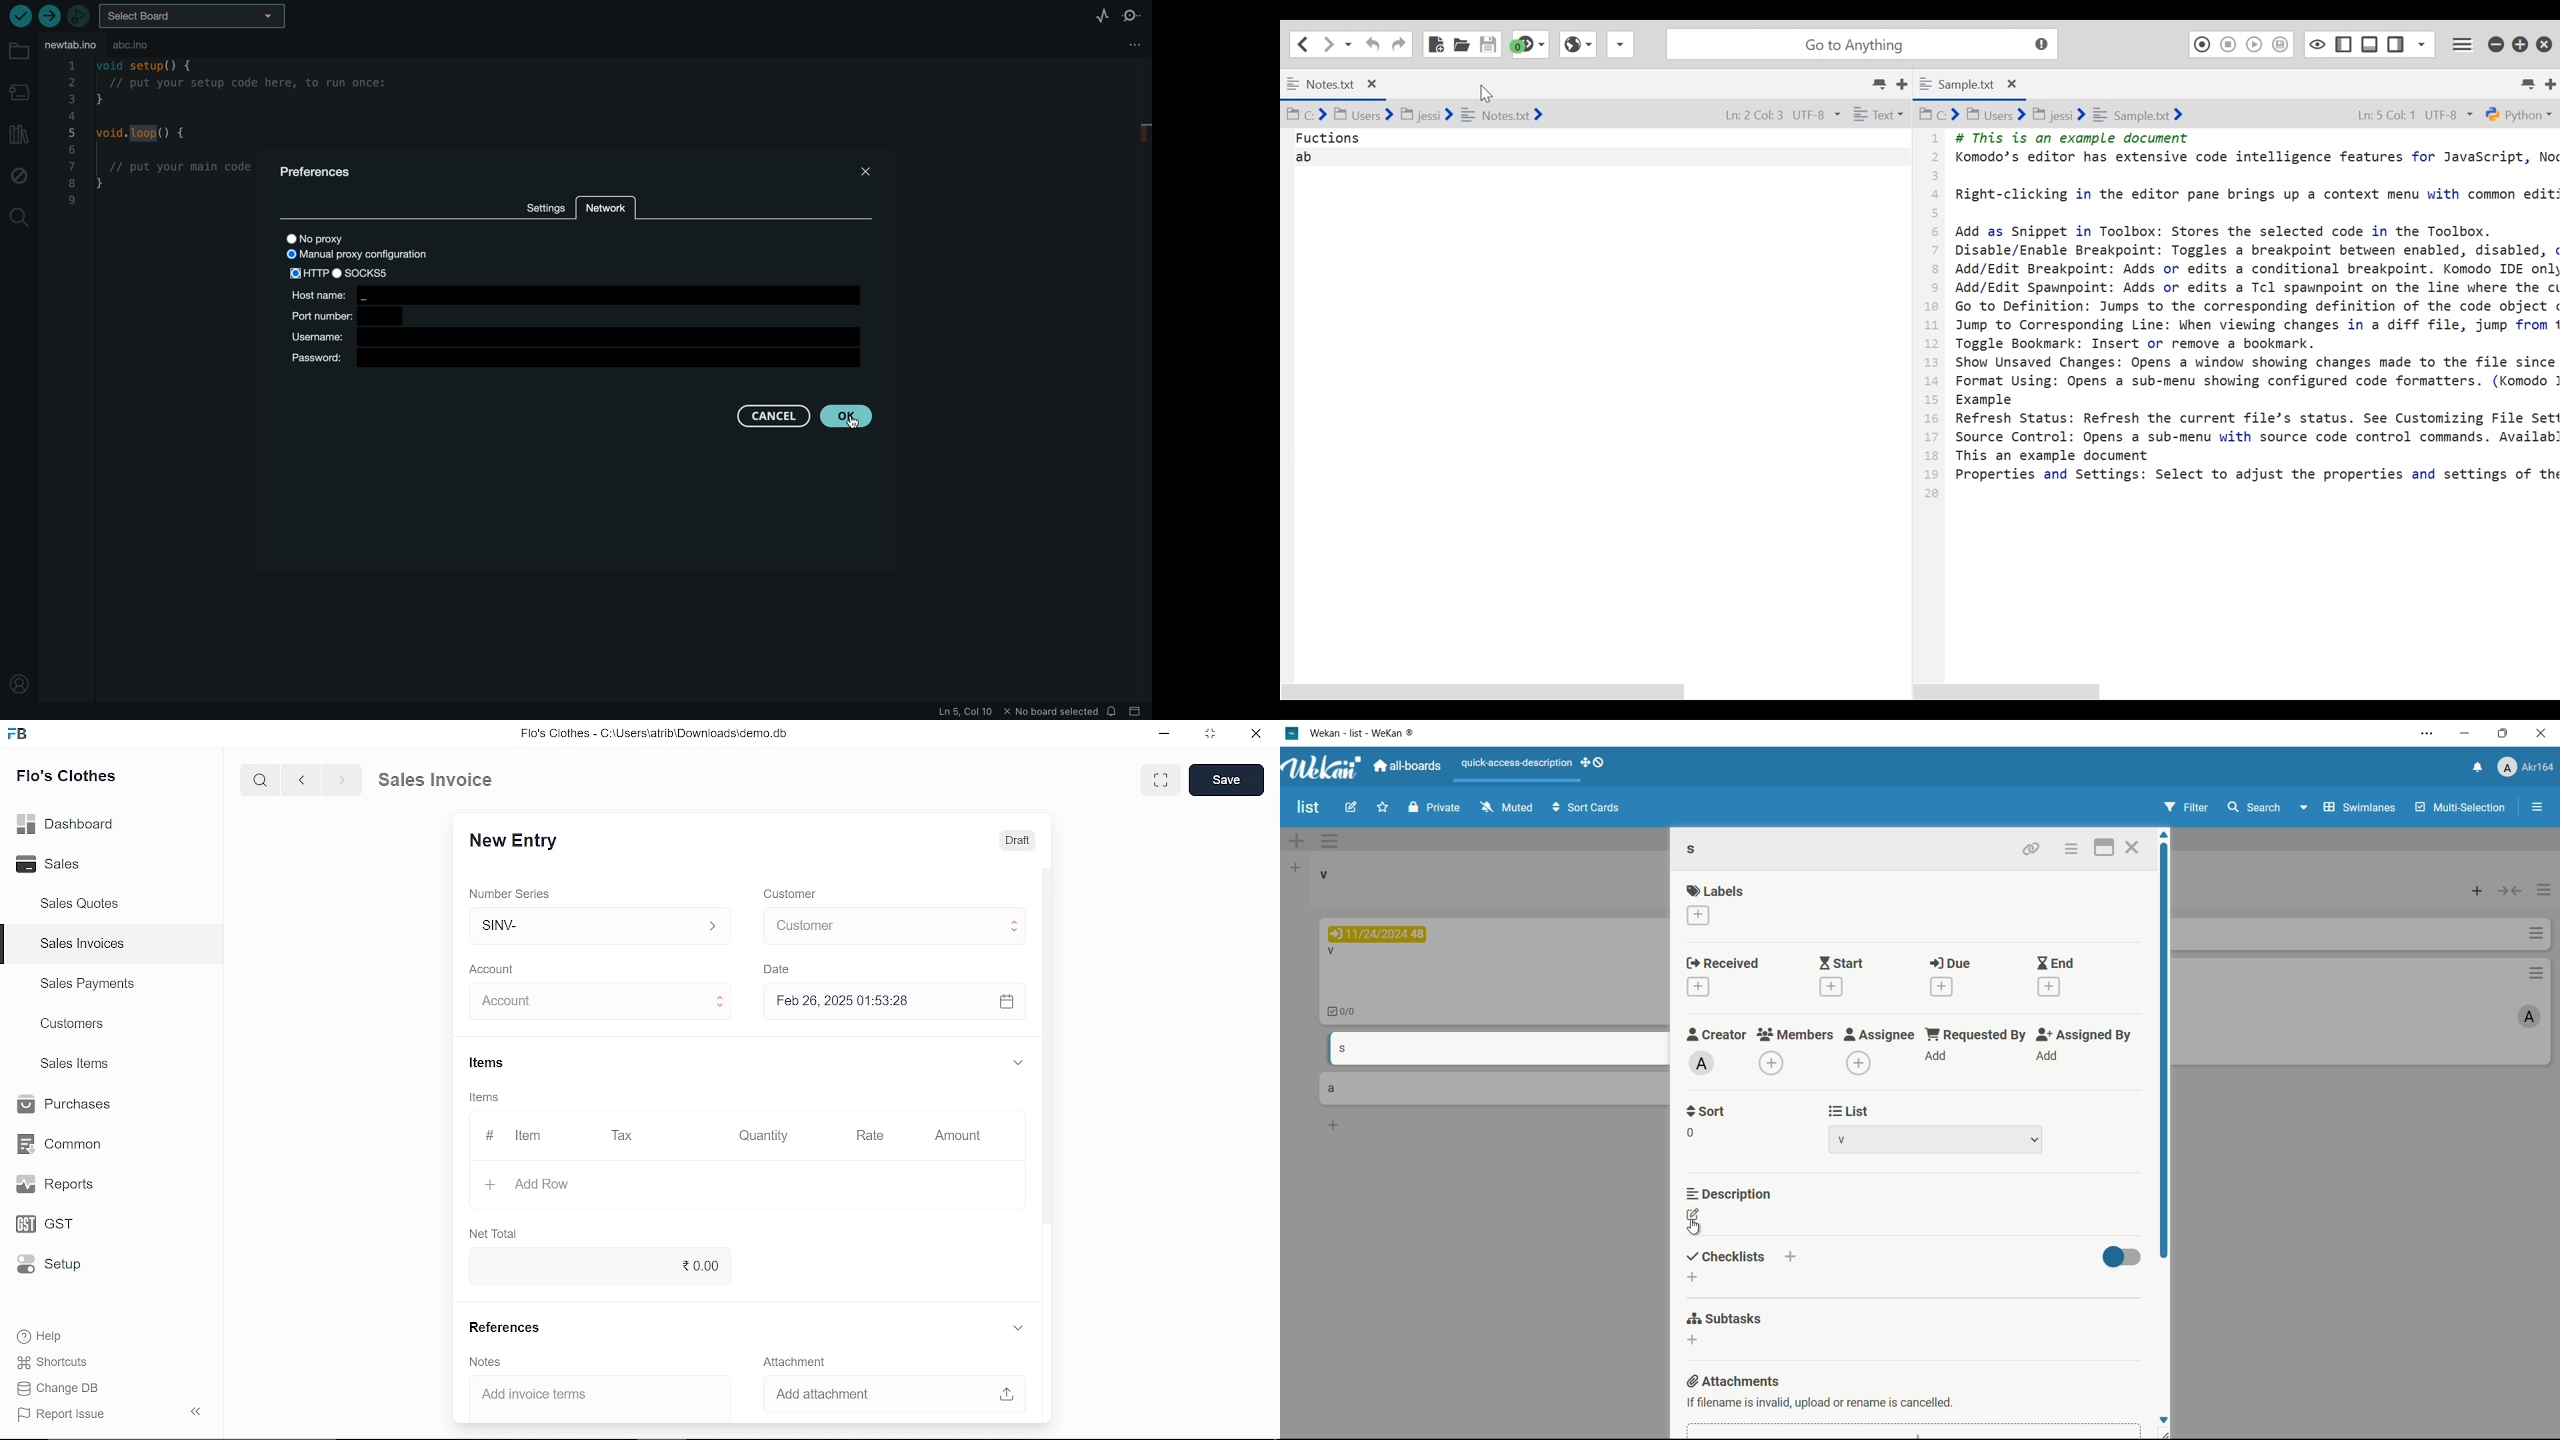  I want to click on GST, so click(62, 1225).